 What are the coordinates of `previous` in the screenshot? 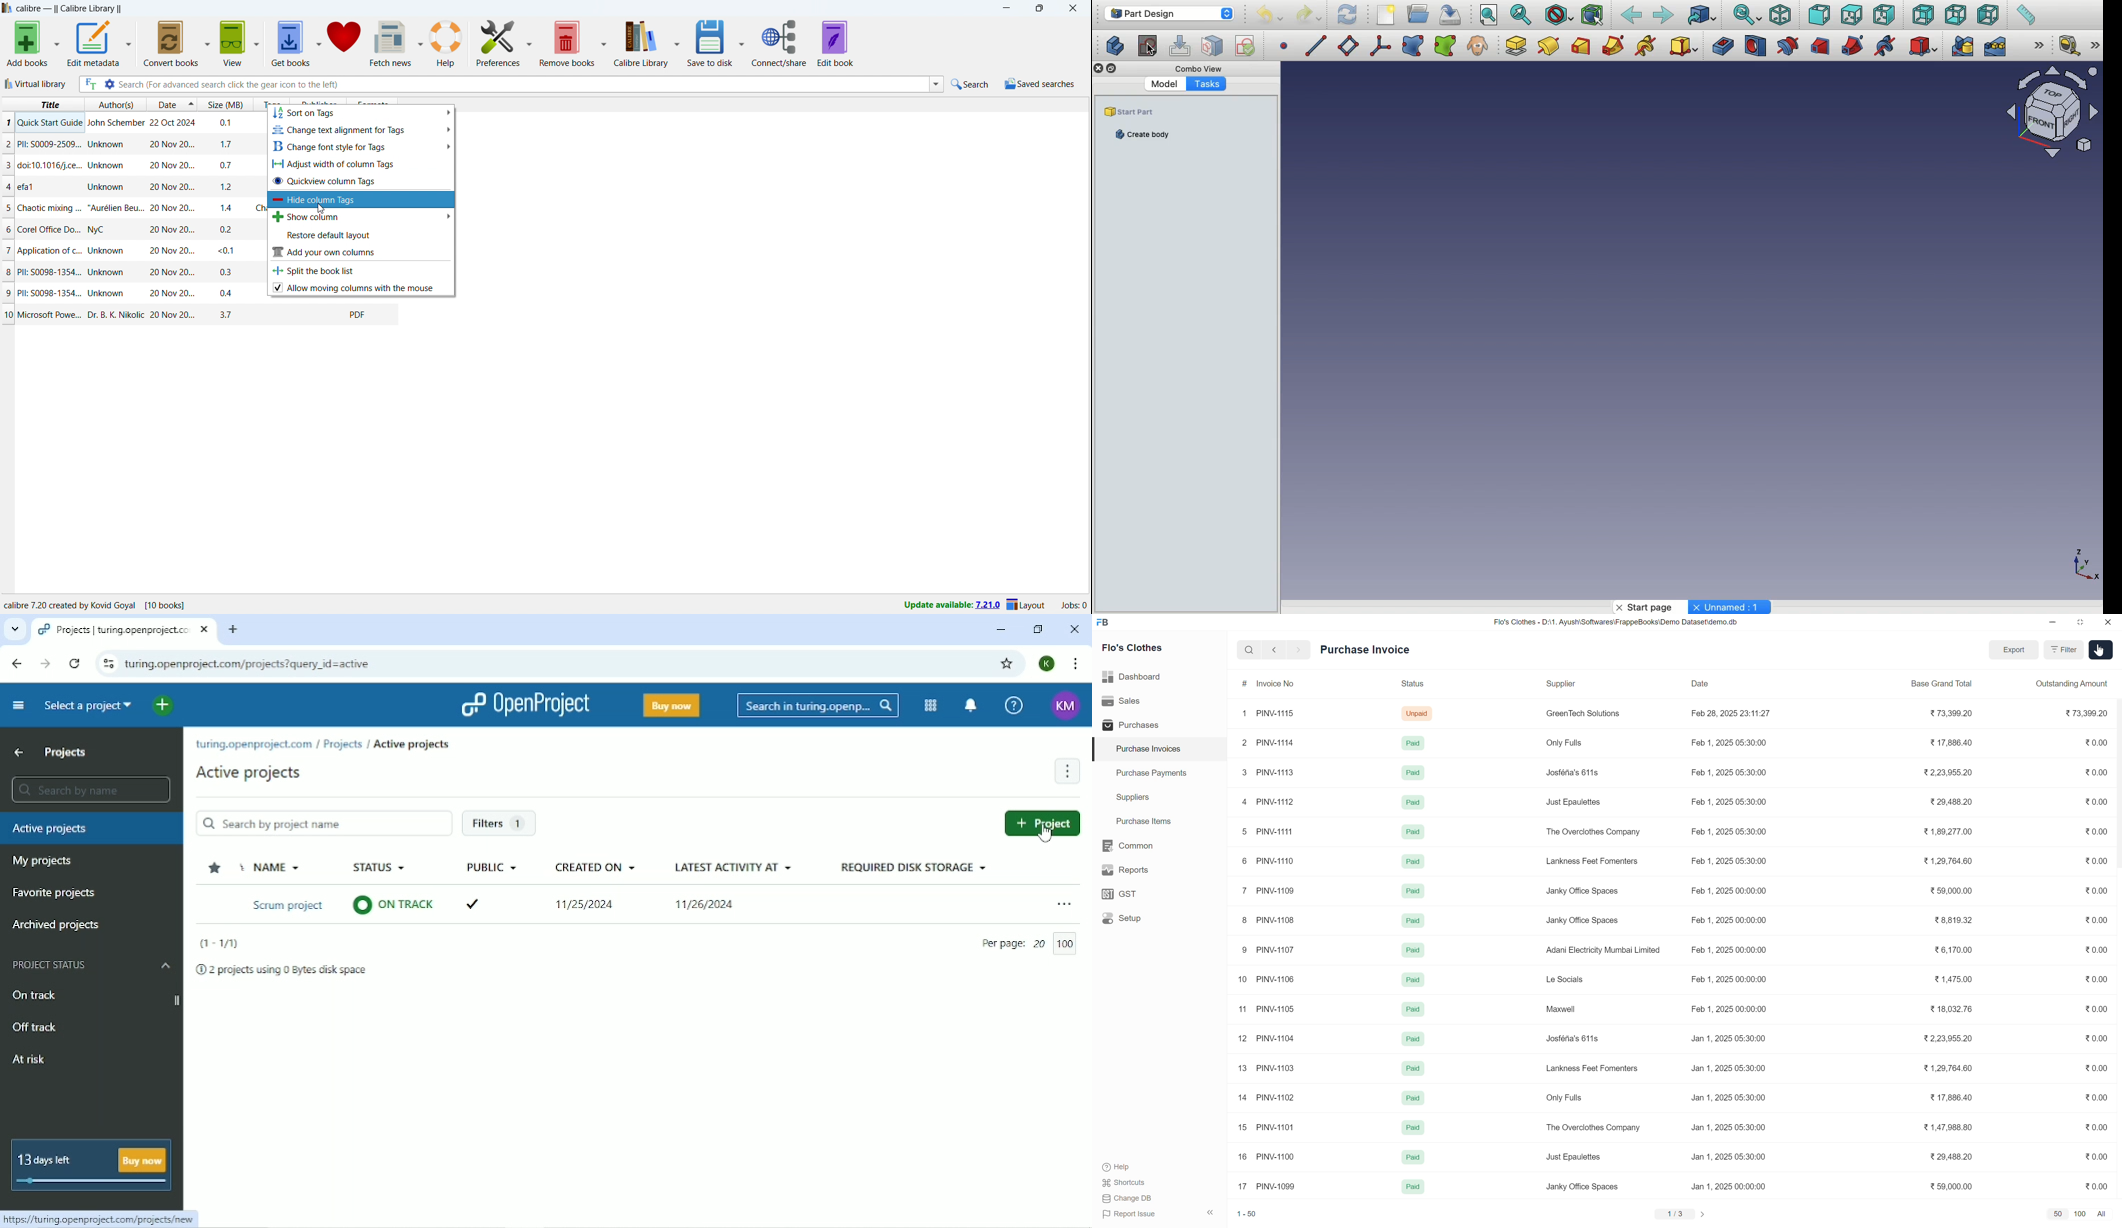 It's located at (1297, 649).